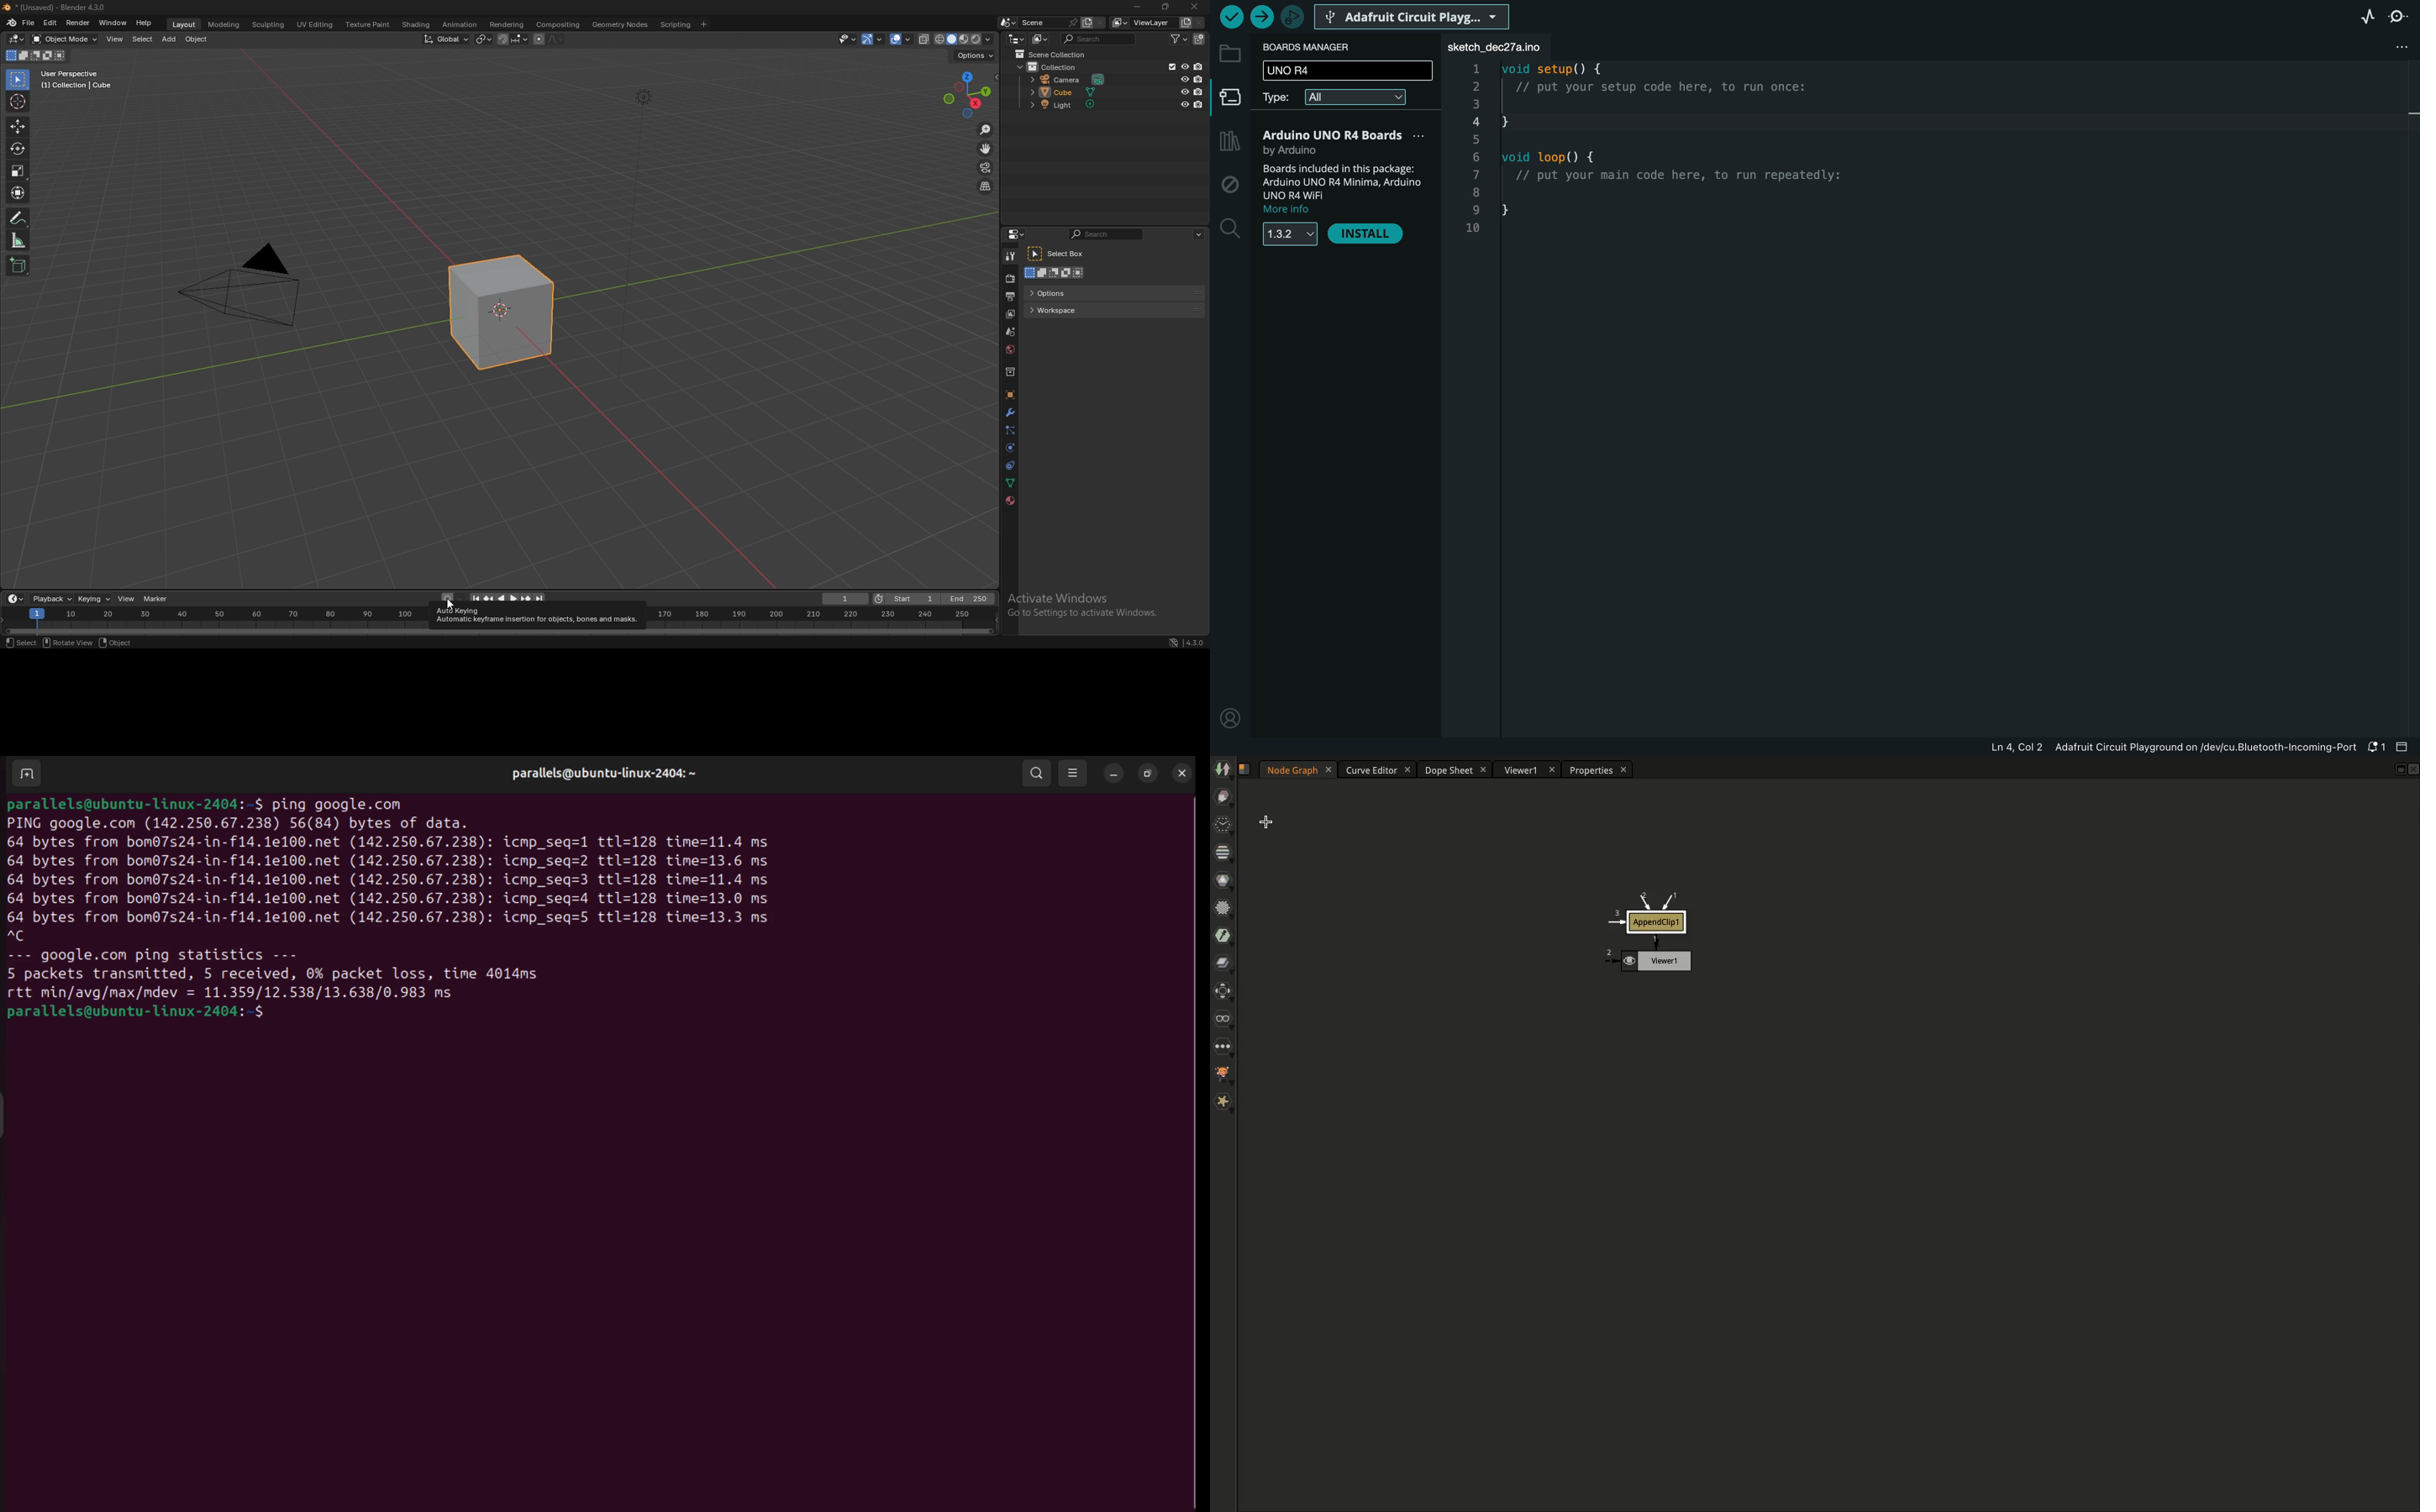 The width and height of the screenshot is (2436, 1512). I want to click on 64 bytes from bom poert .net, so click(249, 879).